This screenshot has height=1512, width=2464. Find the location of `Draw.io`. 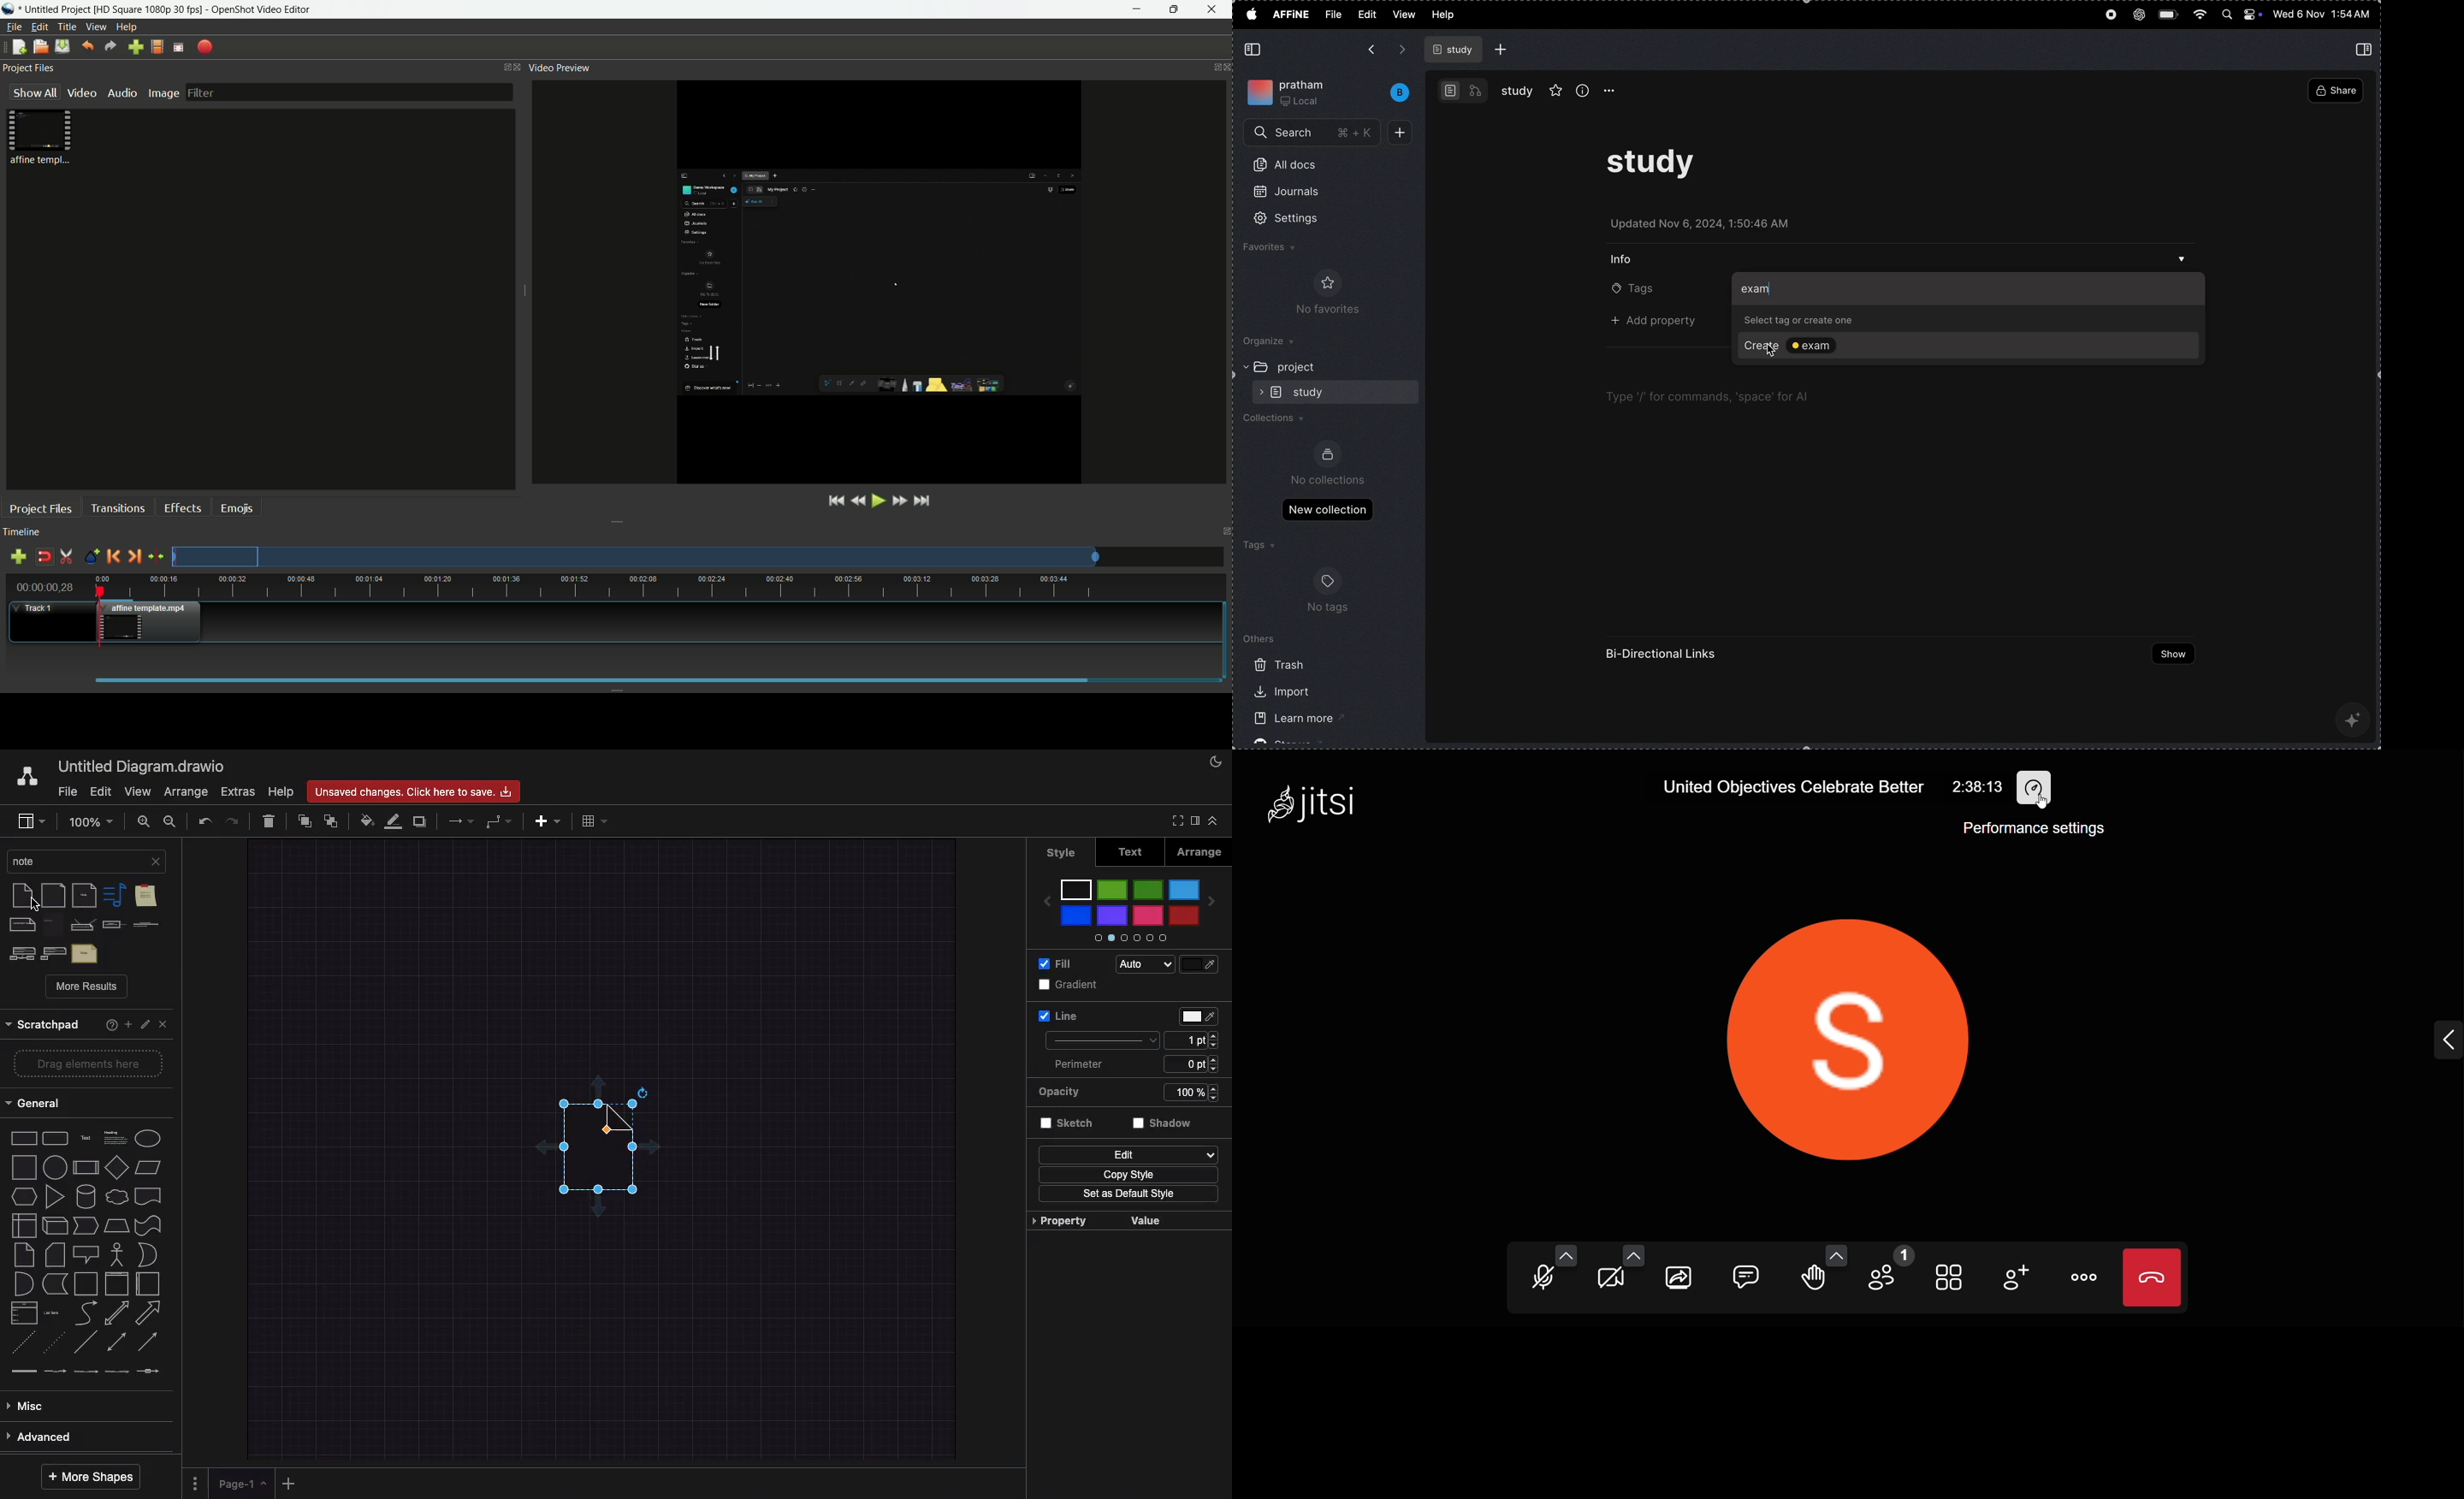

Draw.io is located at coordinates (29, 776).